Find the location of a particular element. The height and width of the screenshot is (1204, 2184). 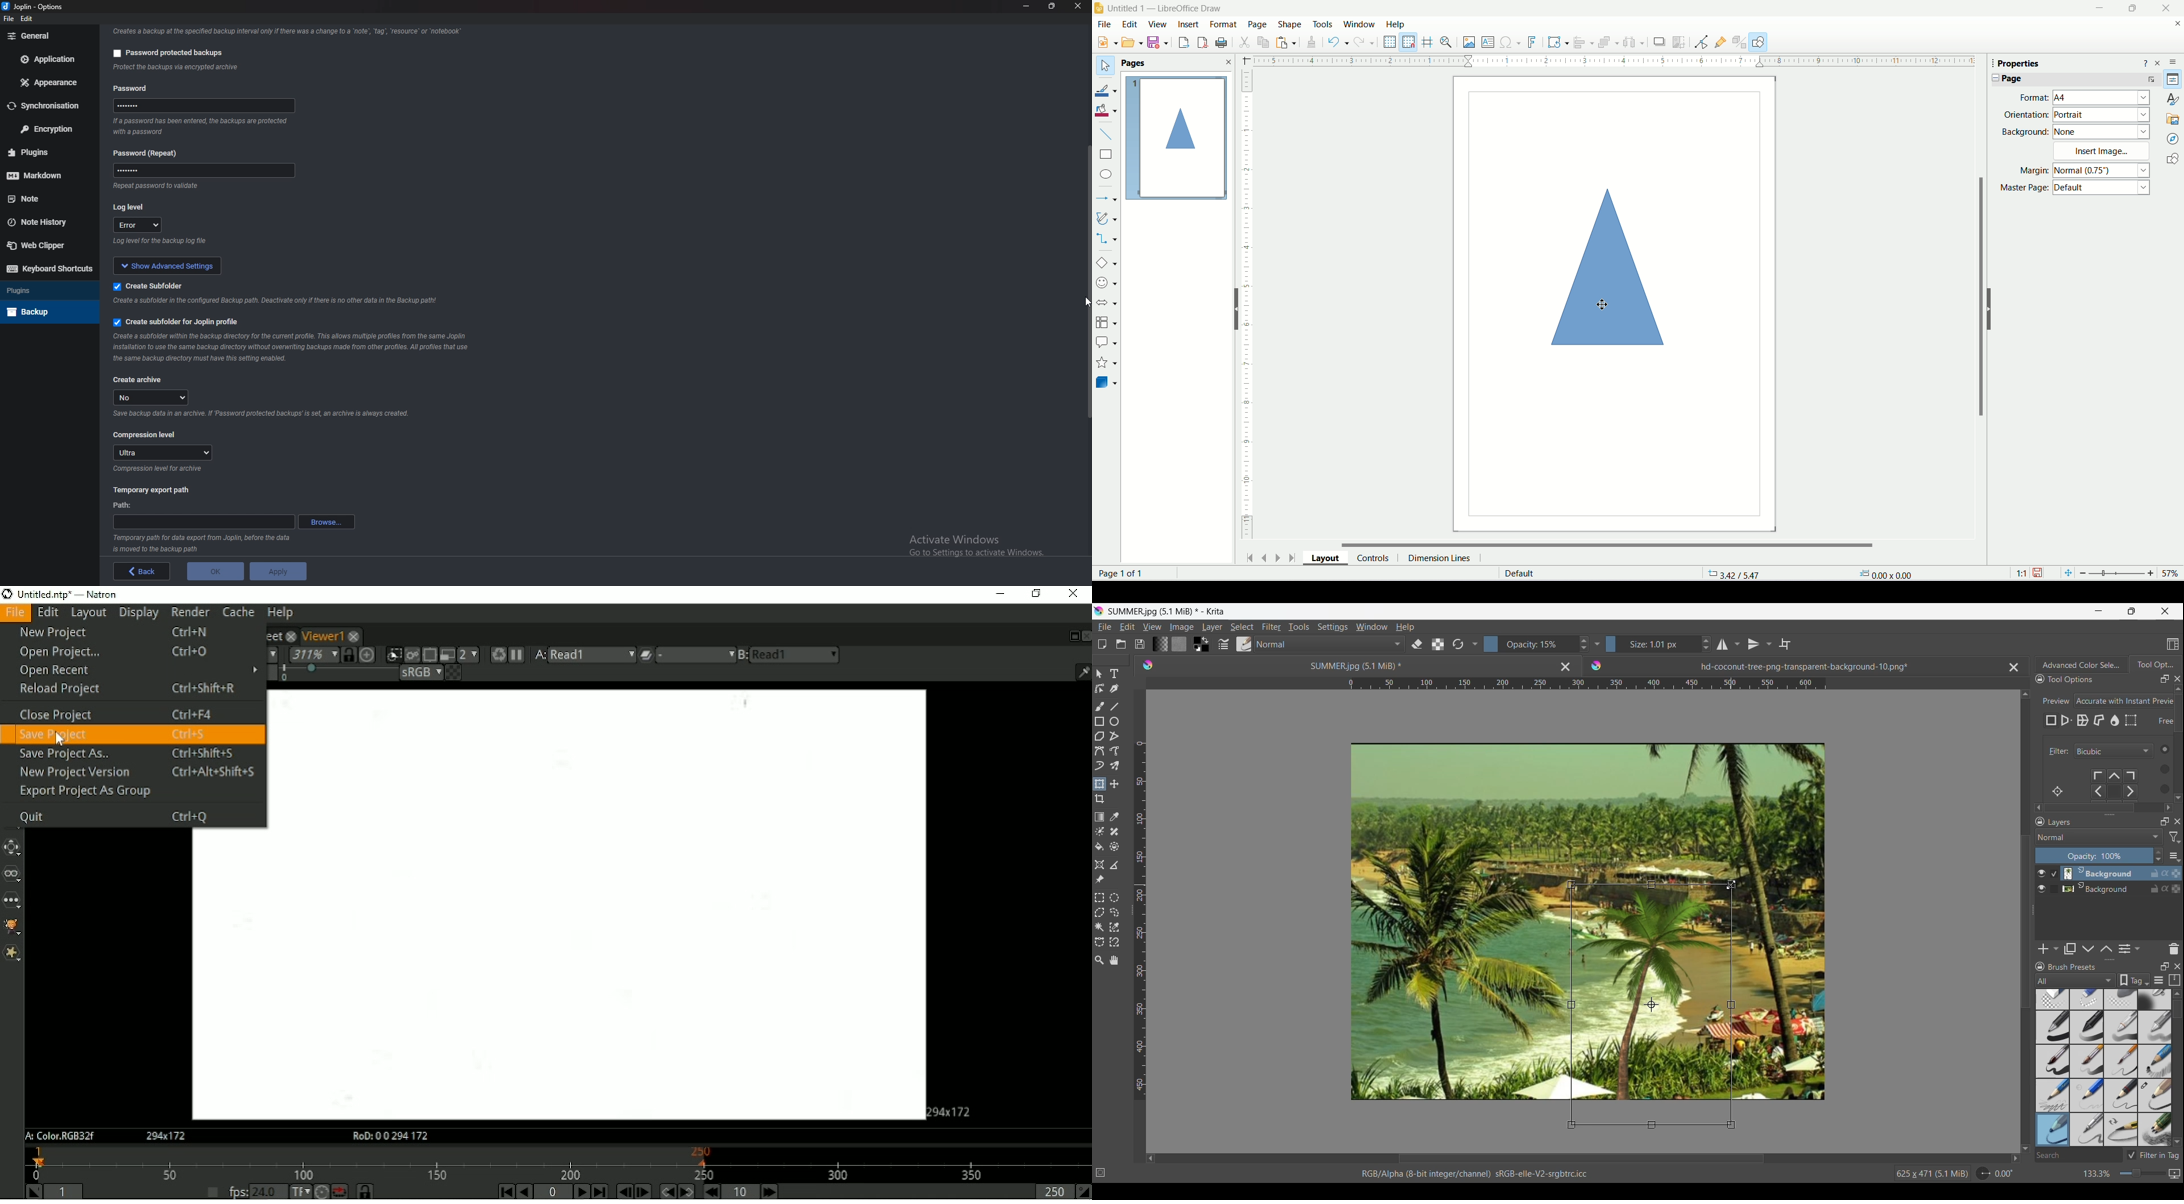

hd-coconut-tree-png-transparent-background-10.png* is located at coordinates (1778, 663).